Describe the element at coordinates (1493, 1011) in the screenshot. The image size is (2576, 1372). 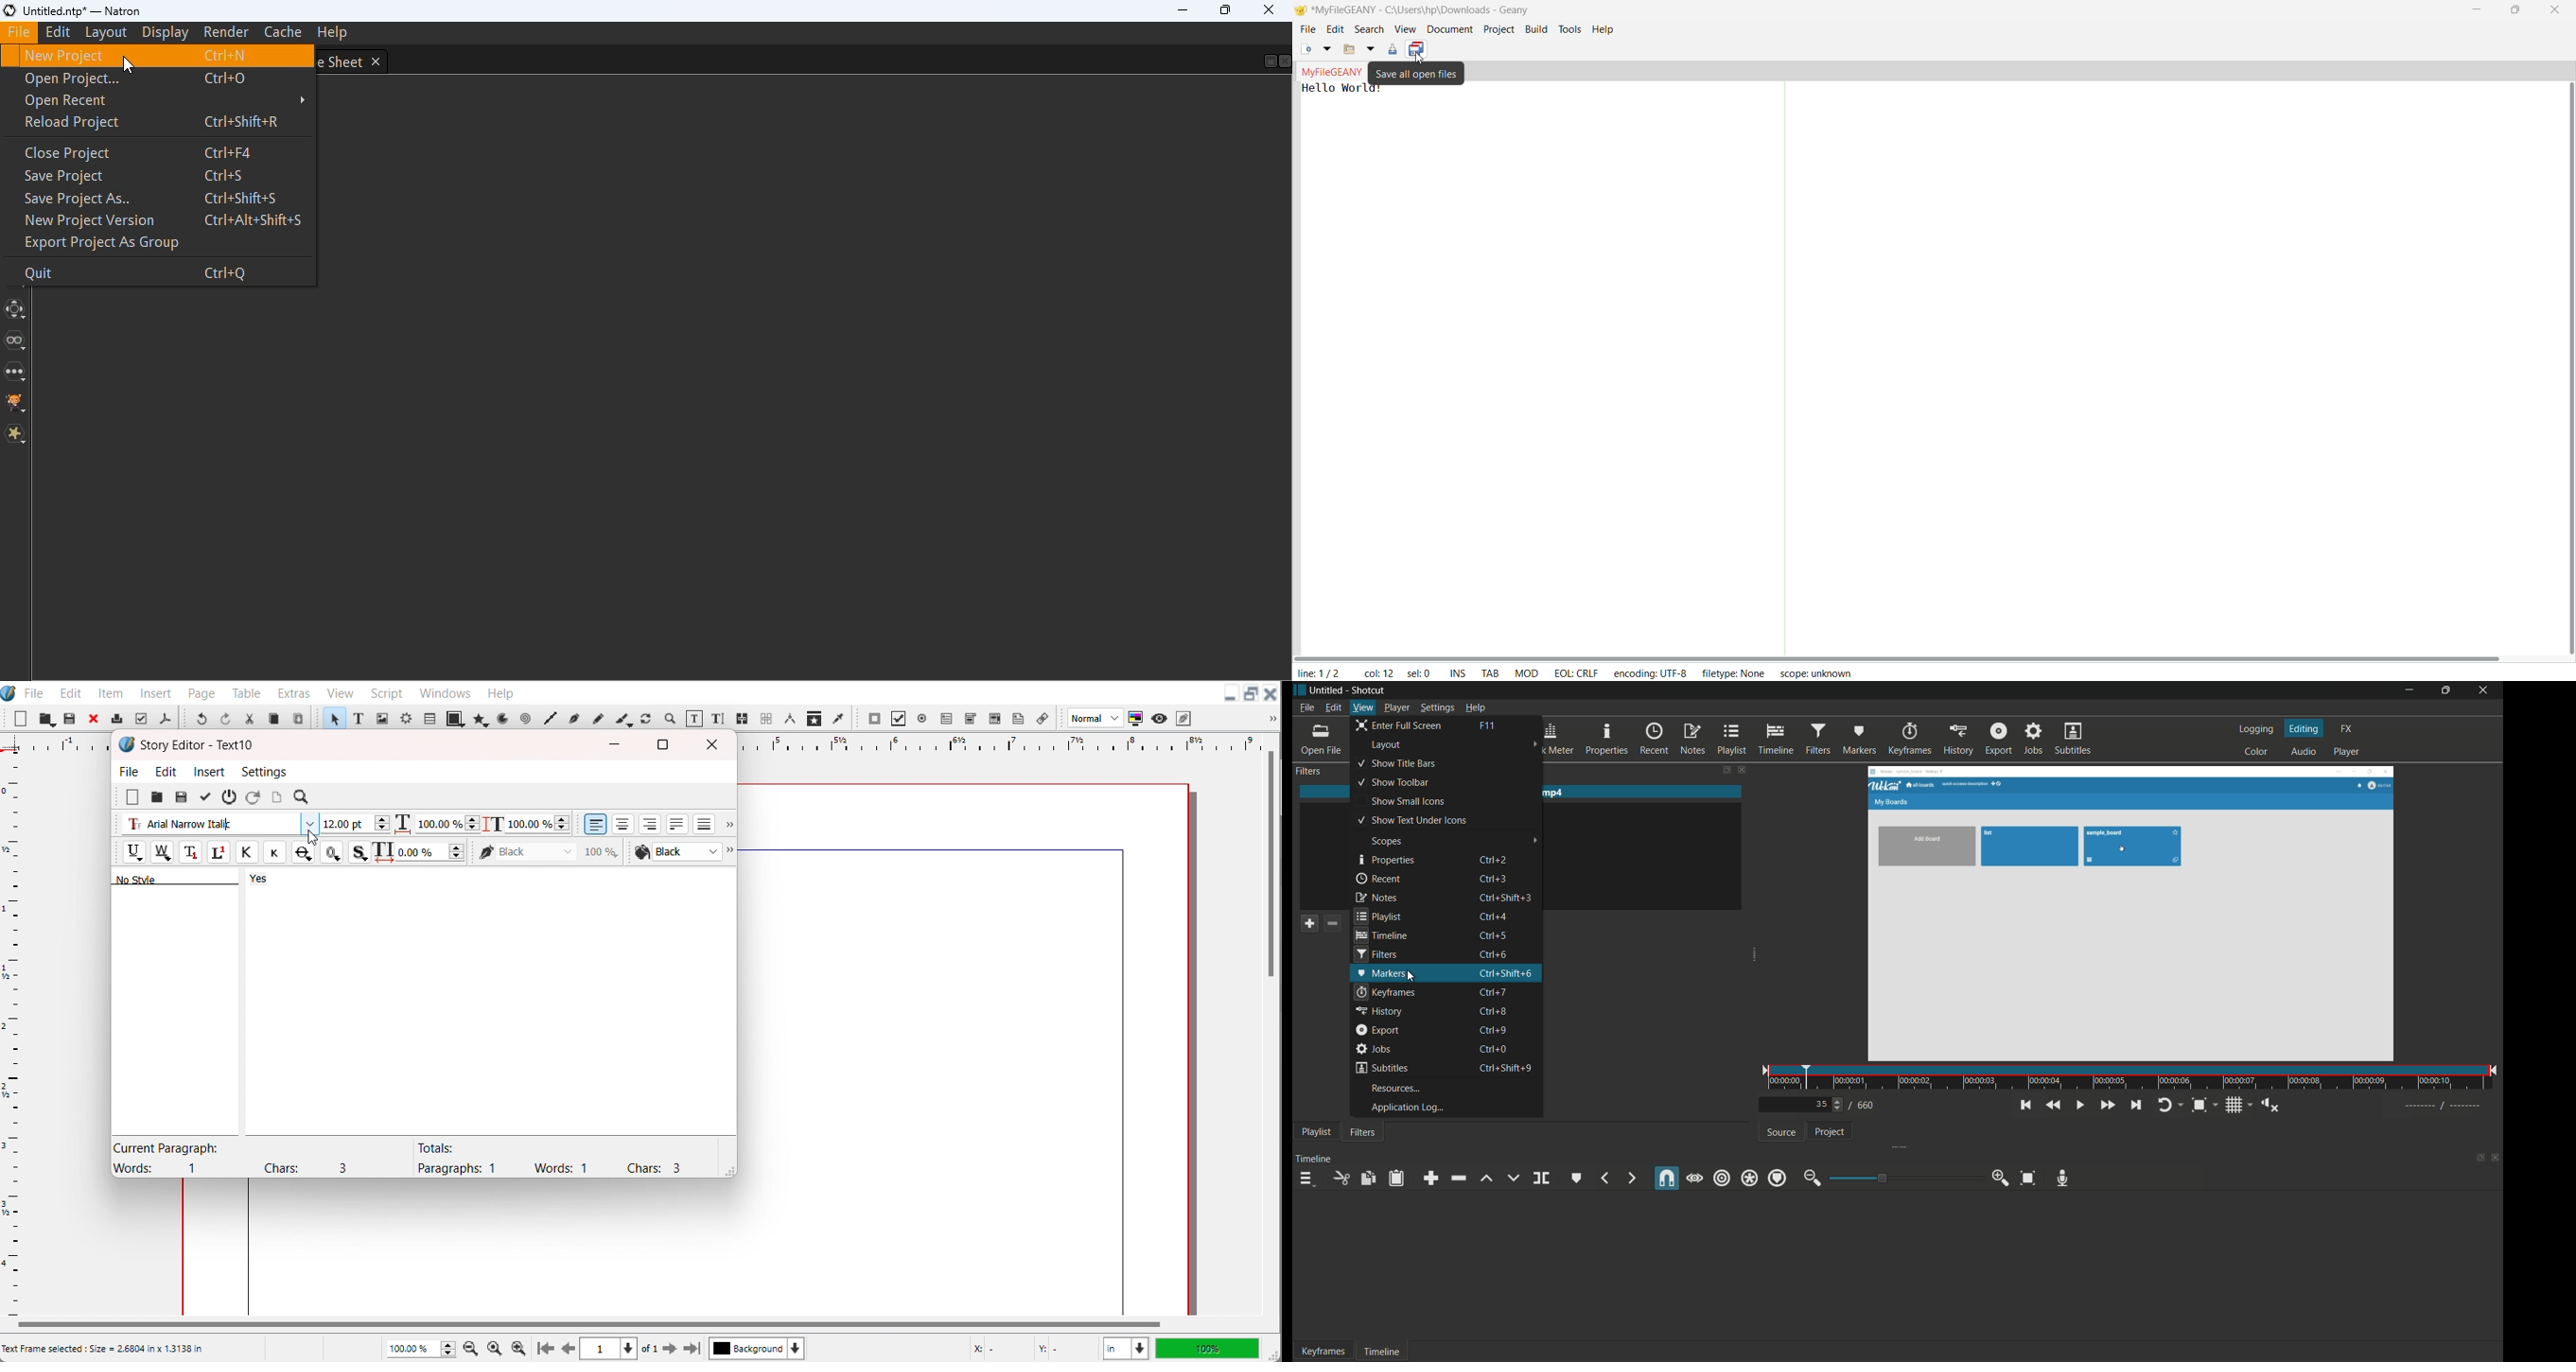
I see `keyboard shortcut` at that location.